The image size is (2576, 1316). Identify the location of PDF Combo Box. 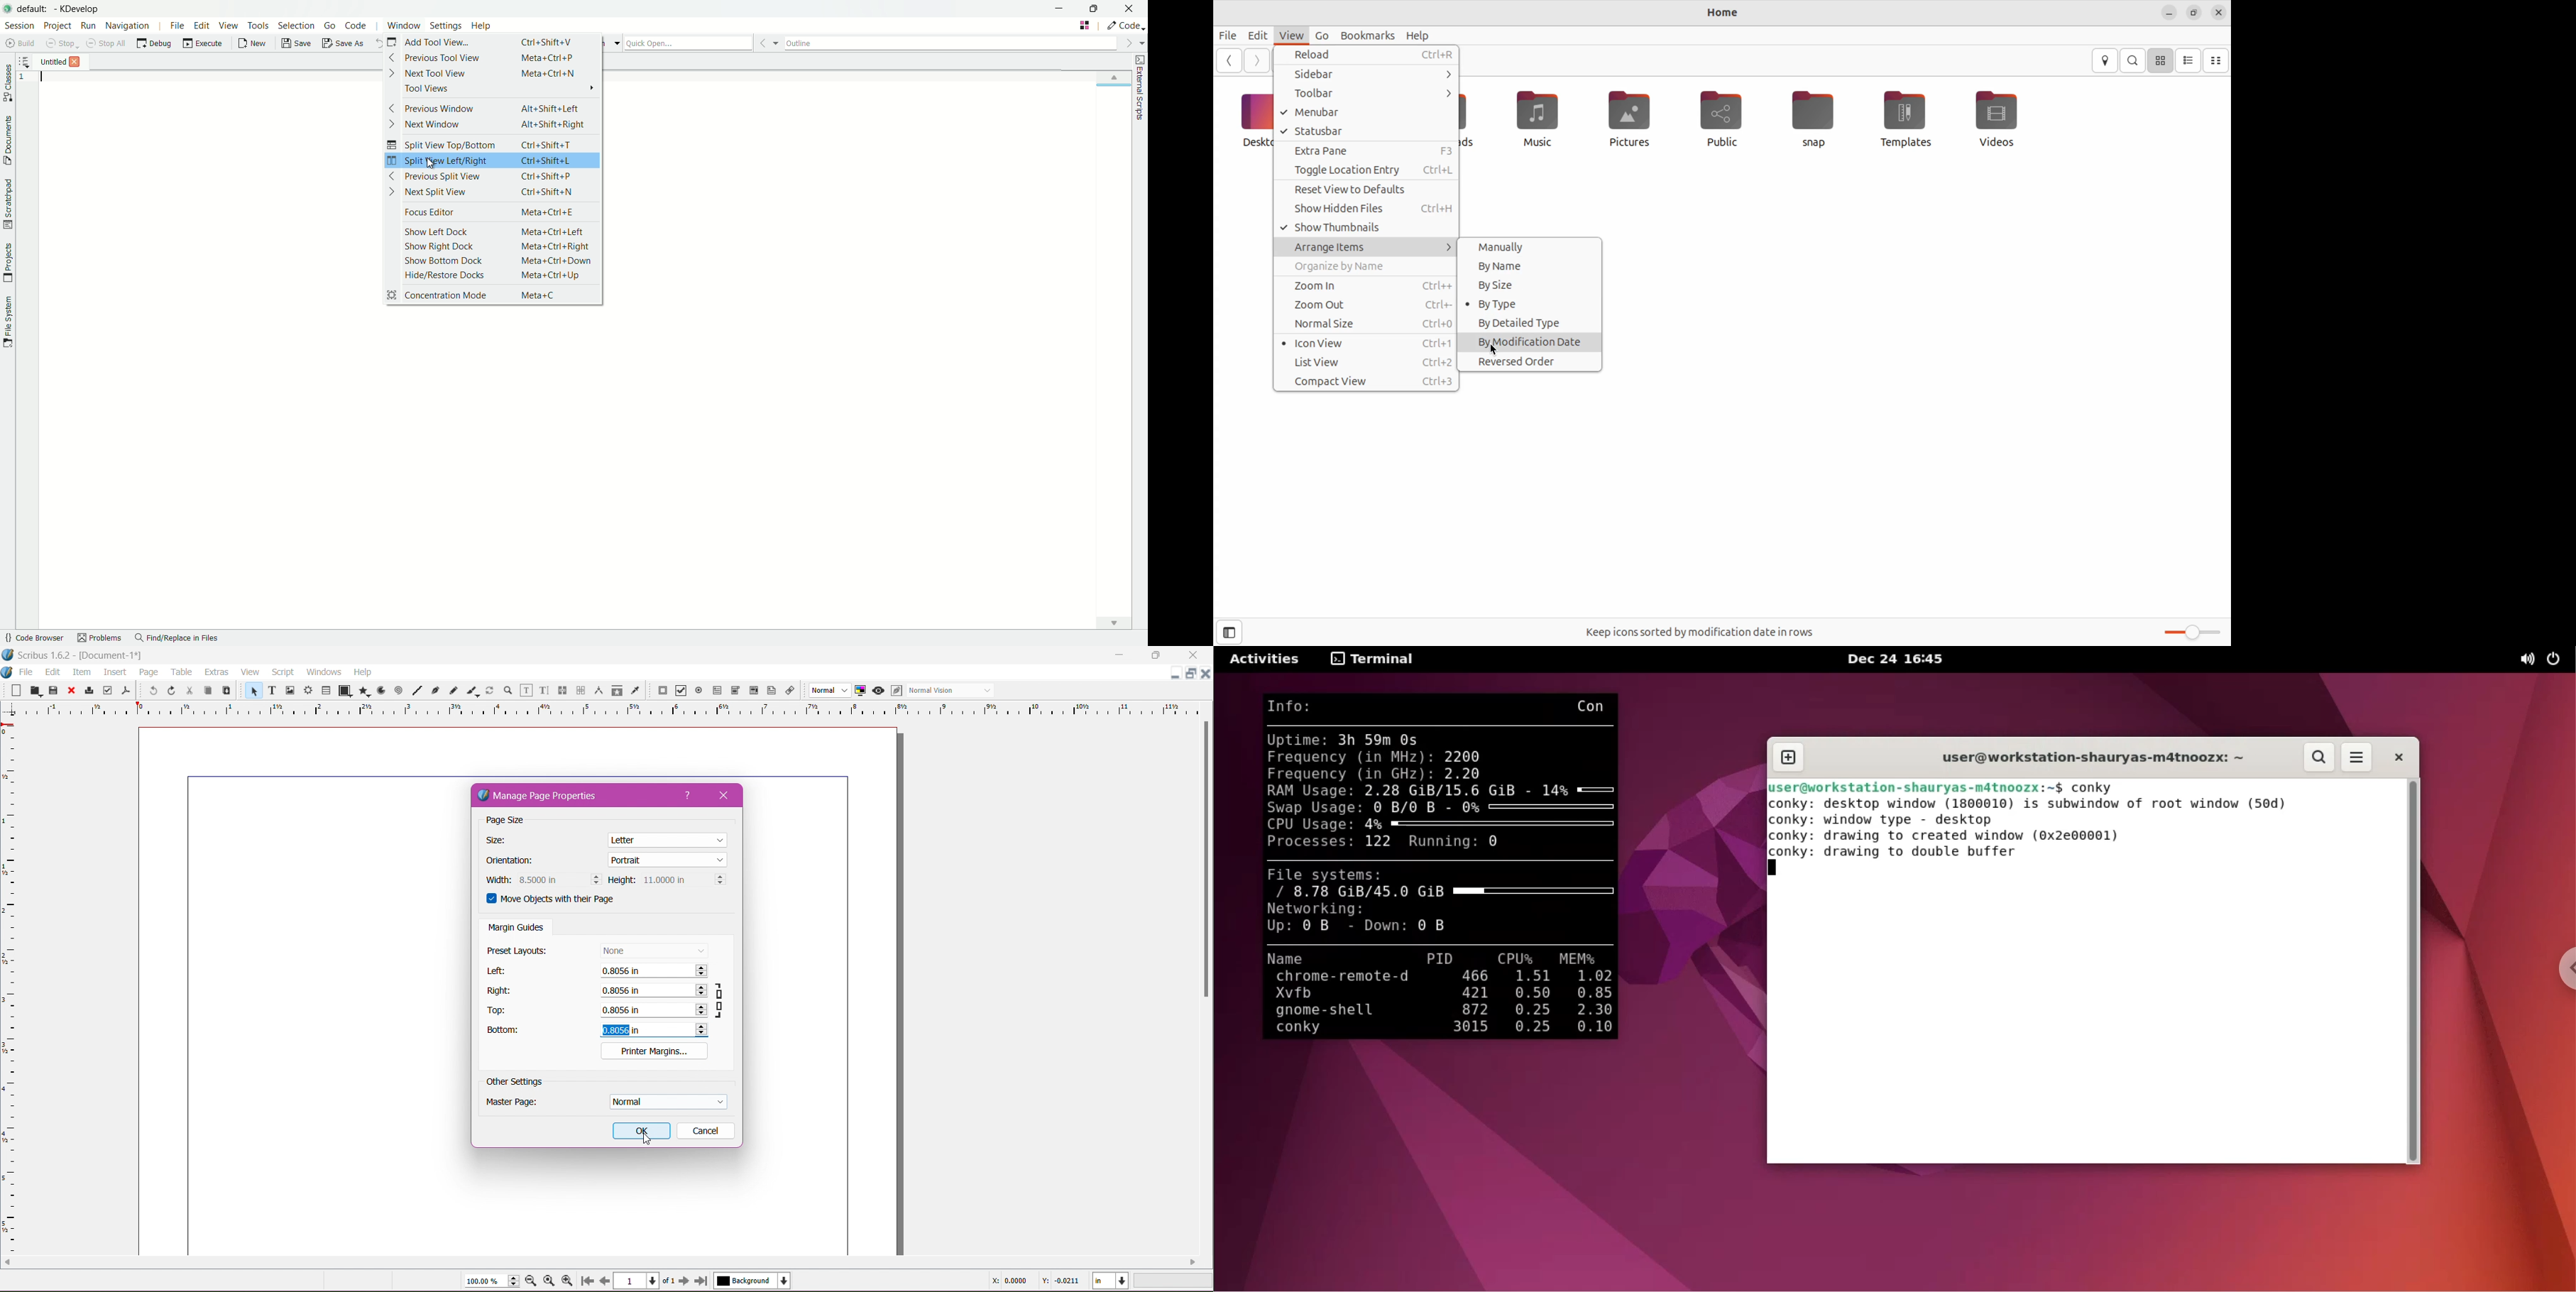
(736, 690).